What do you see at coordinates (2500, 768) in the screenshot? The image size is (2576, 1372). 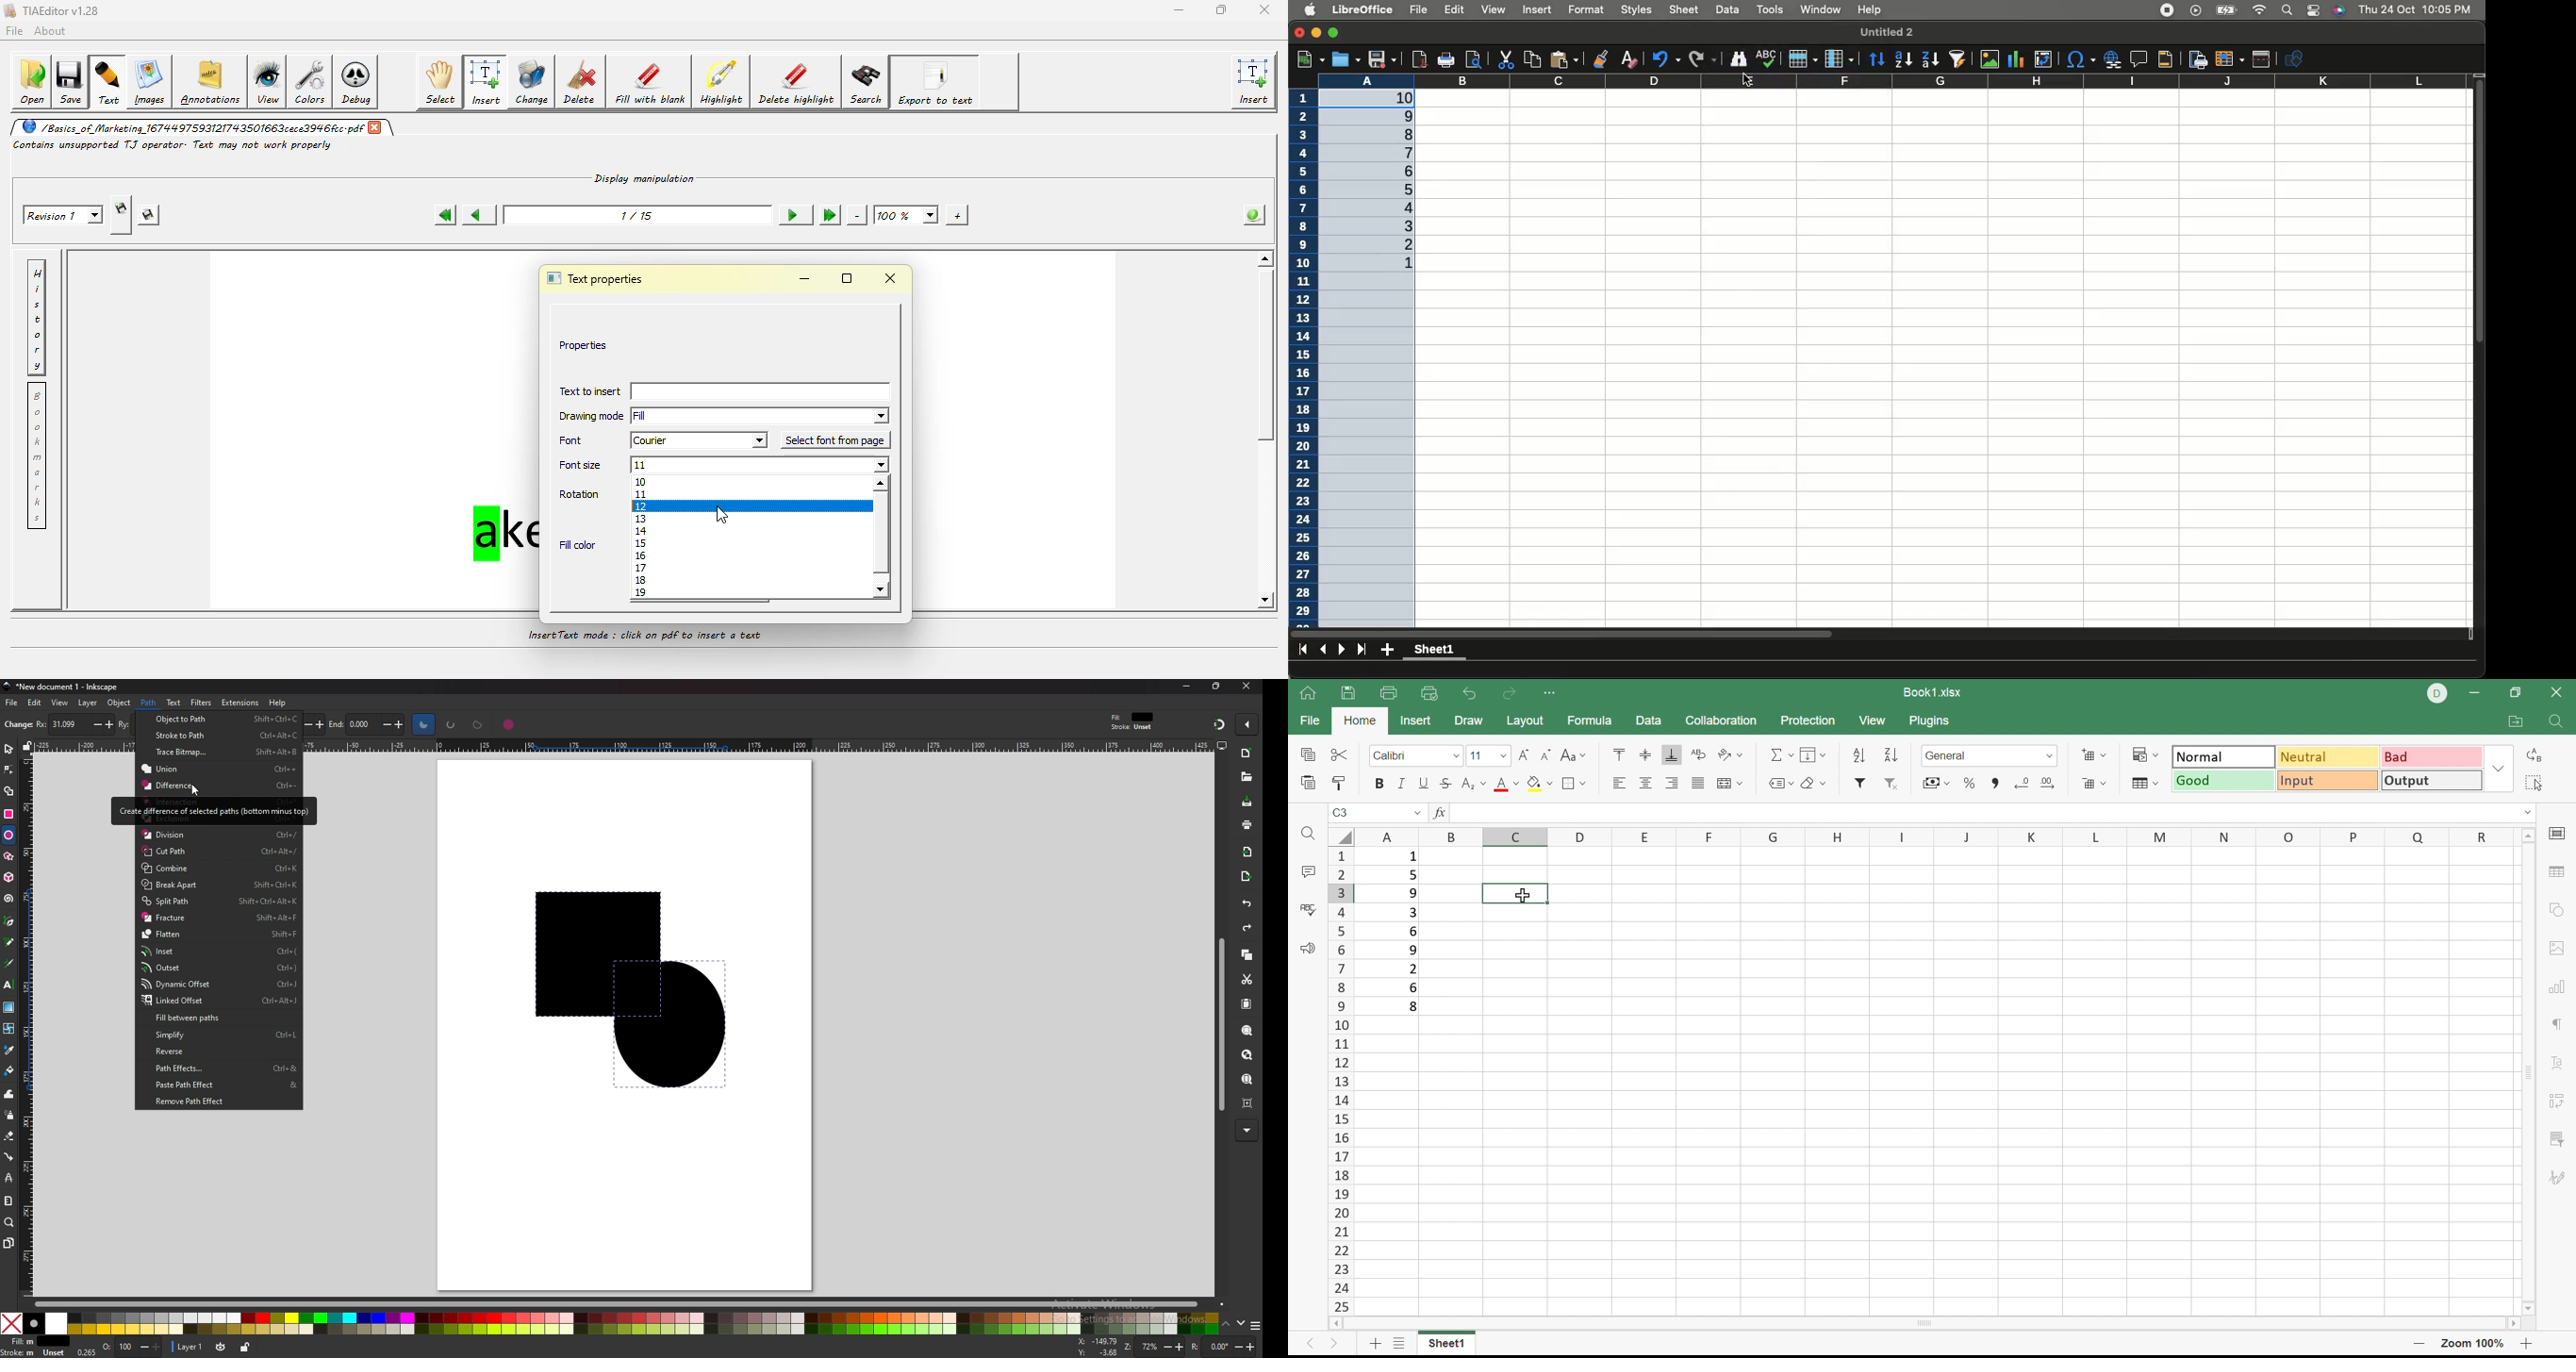 I see `Drop Down` at bounding box center [2500, 768].